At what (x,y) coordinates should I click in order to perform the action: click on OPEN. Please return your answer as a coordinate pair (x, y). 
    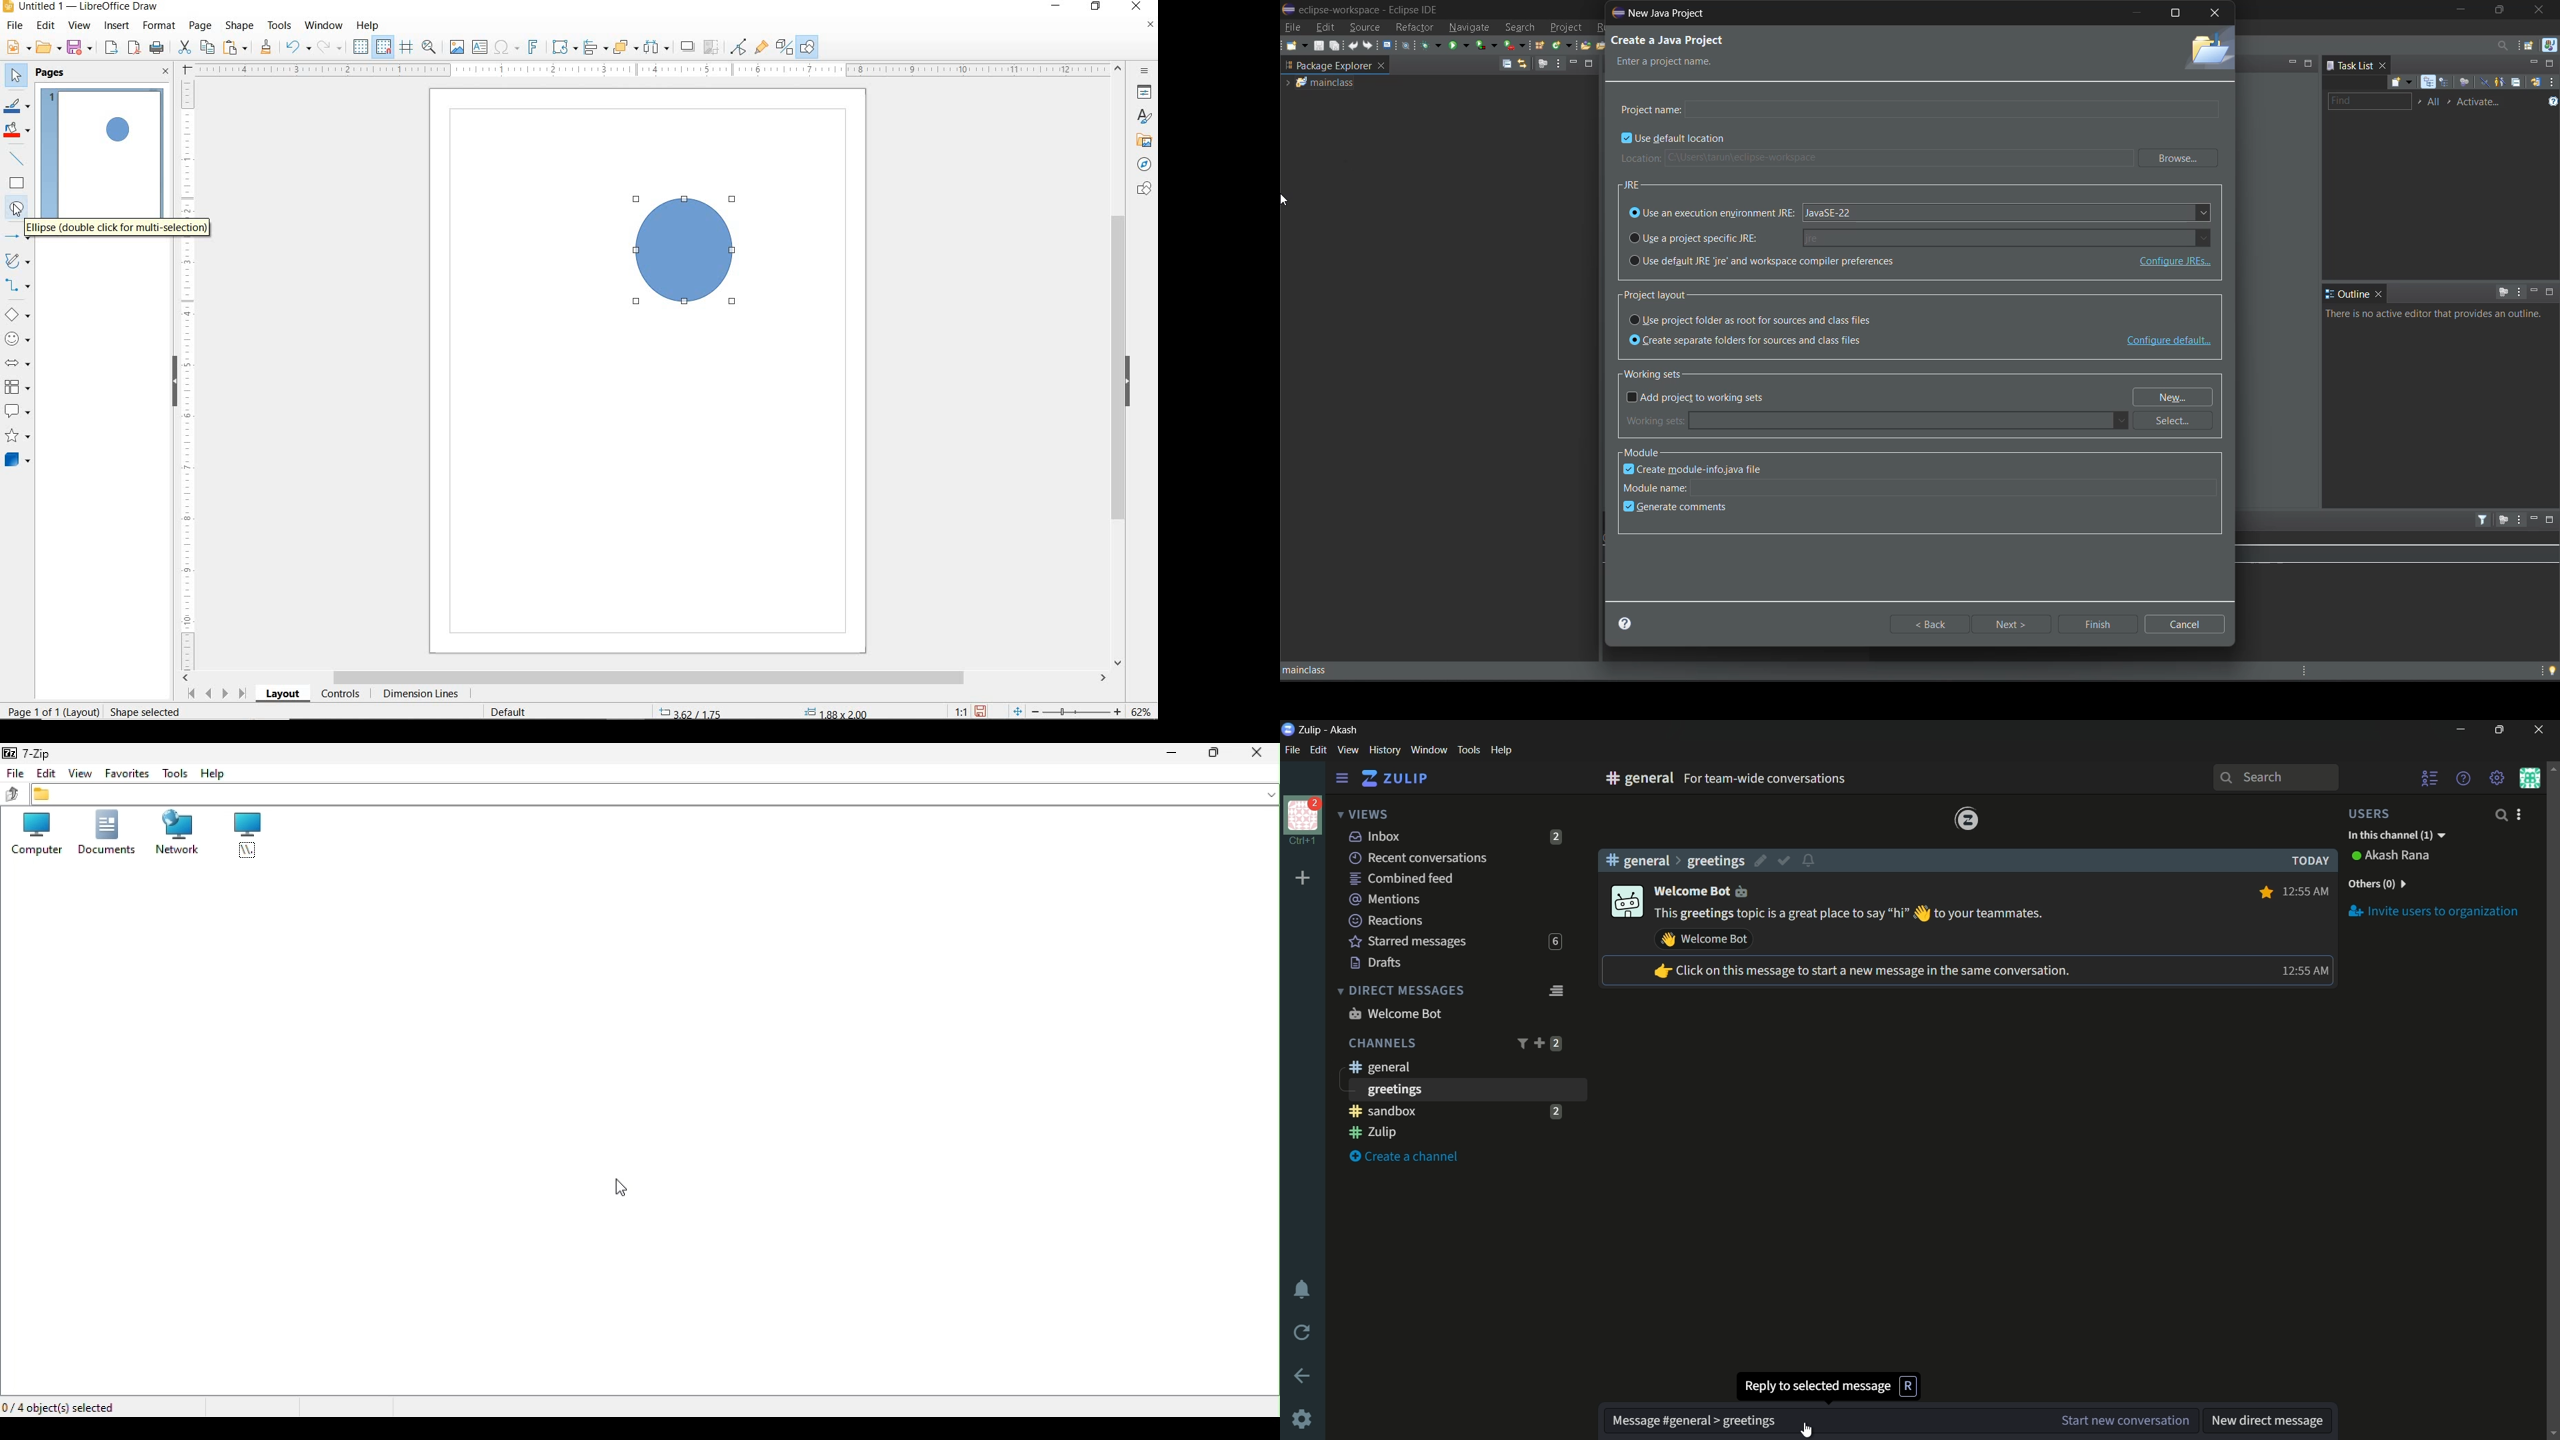
    Looking at the image, I should click on (48, 49).